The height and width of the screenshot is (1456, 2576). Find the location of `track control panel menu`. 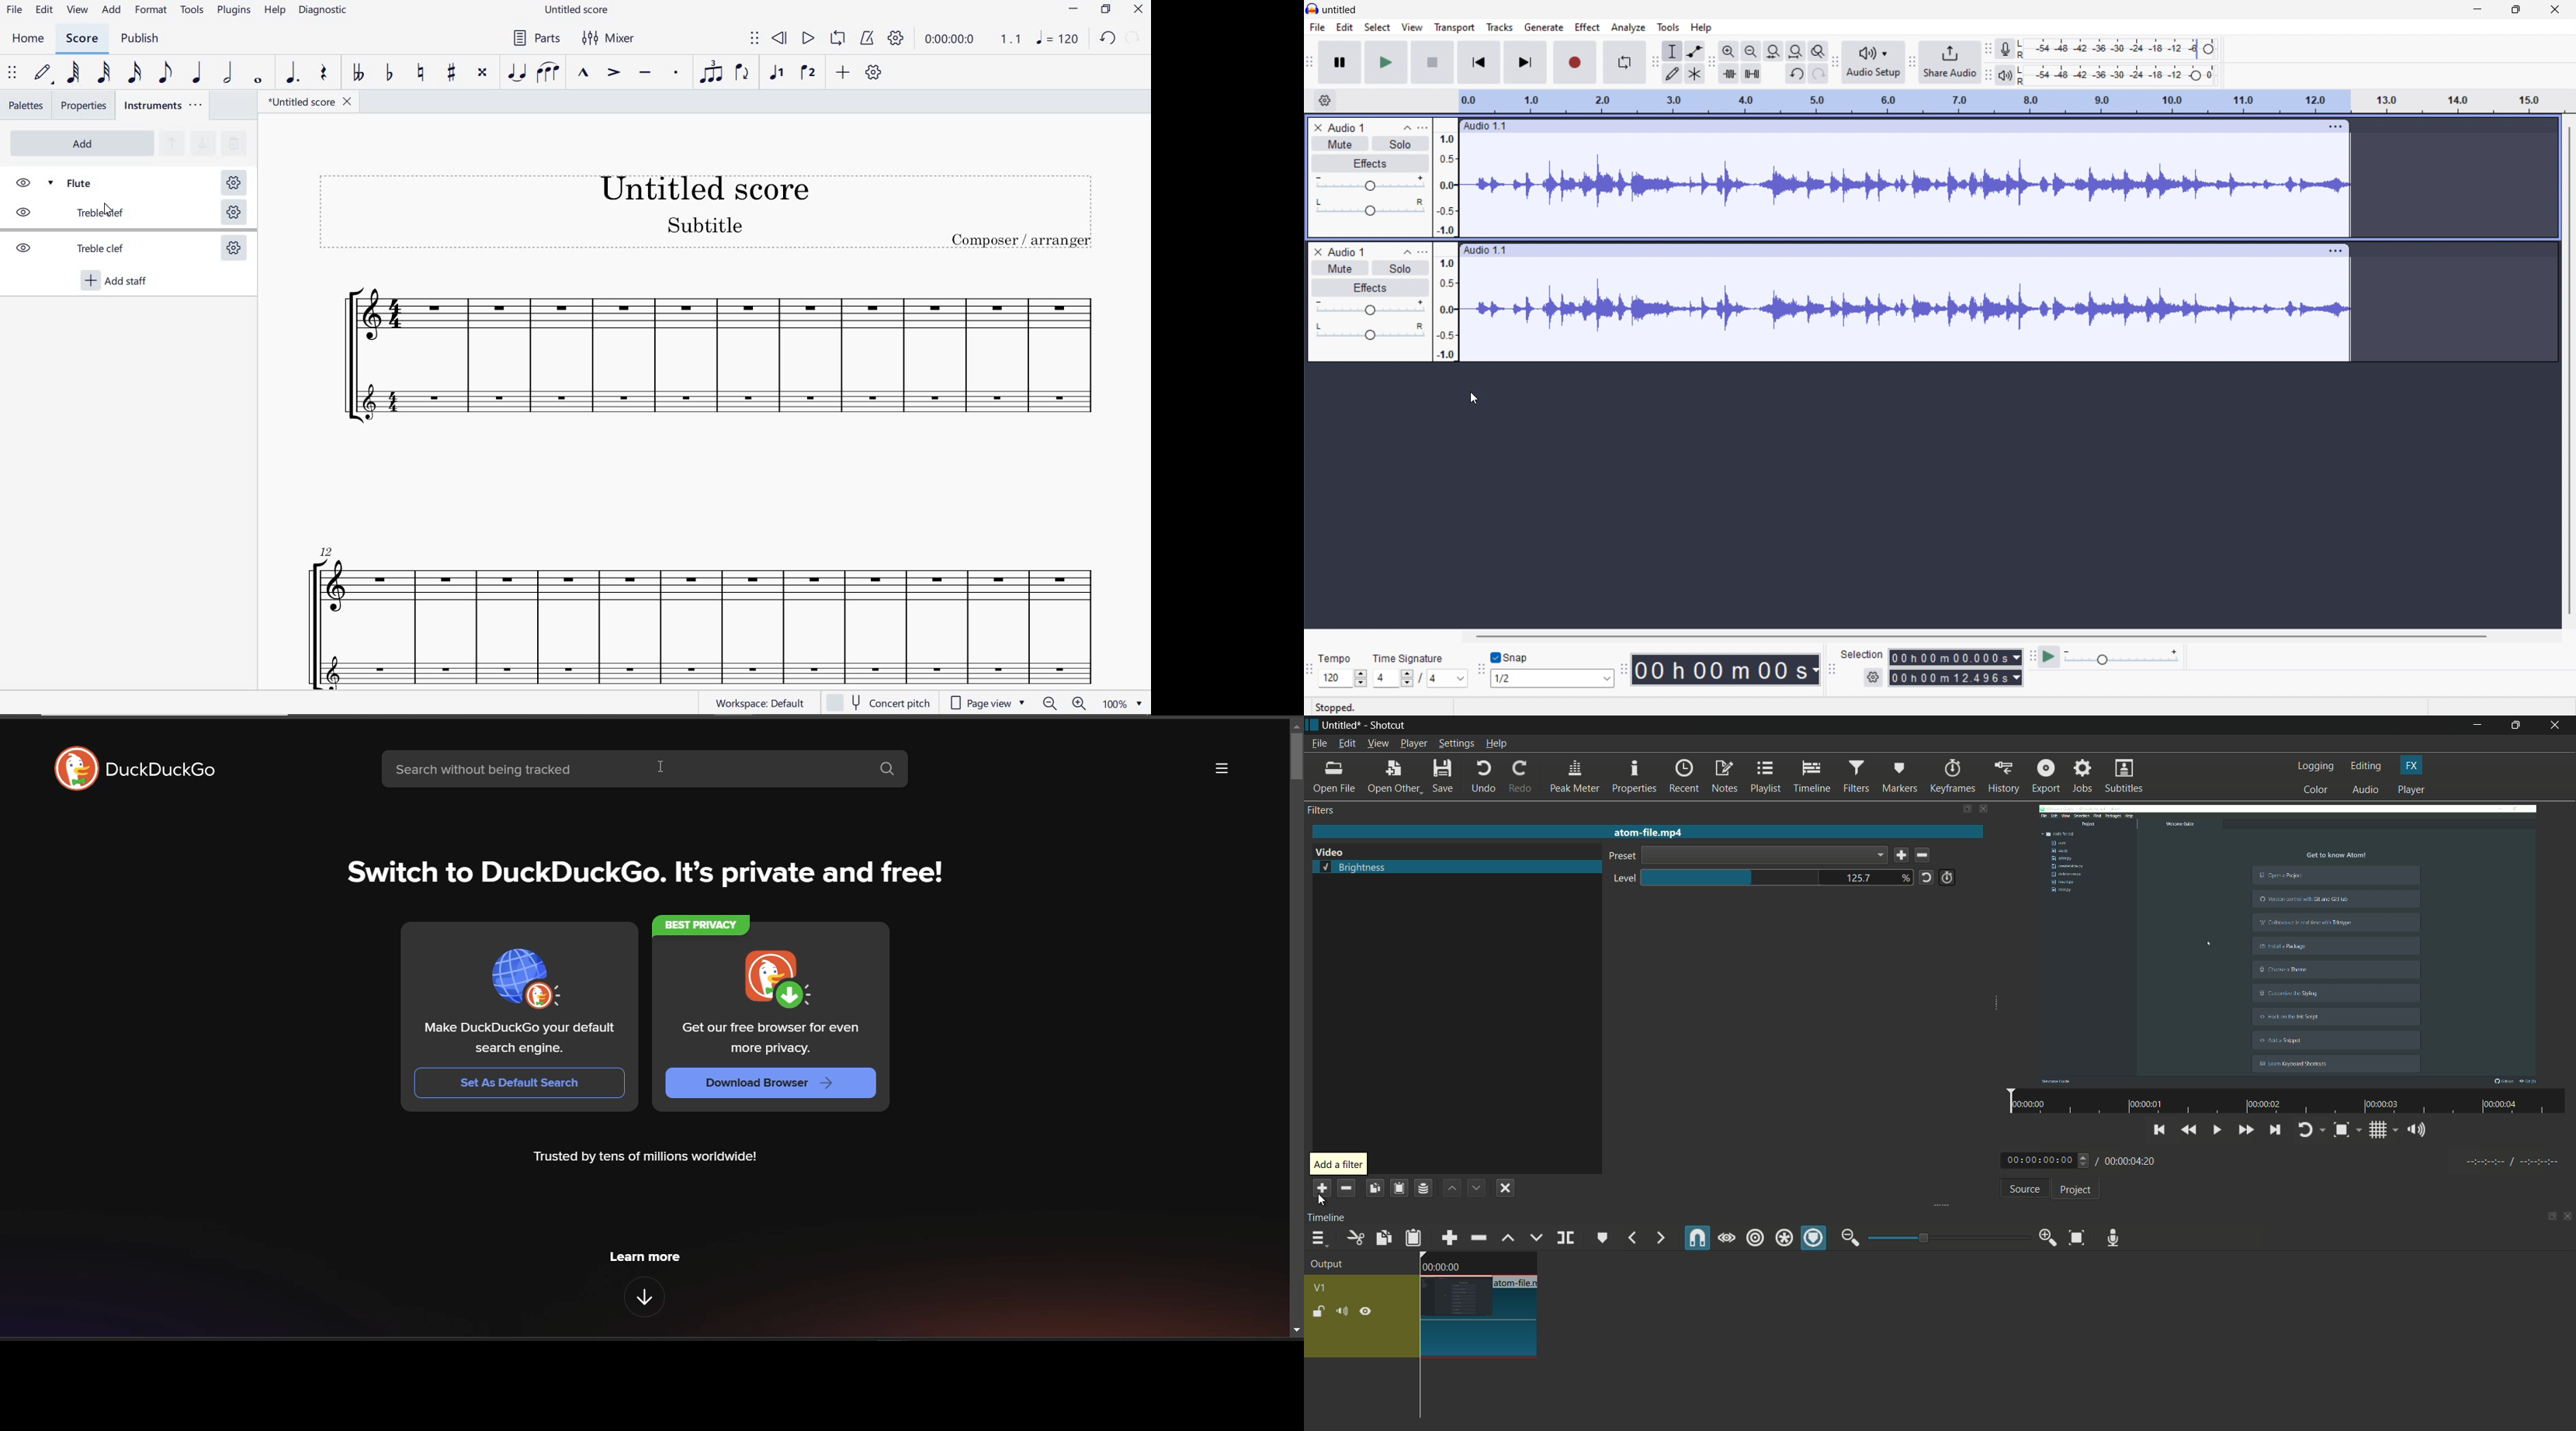

track control panel menu is located at coordinates (1425, 127).